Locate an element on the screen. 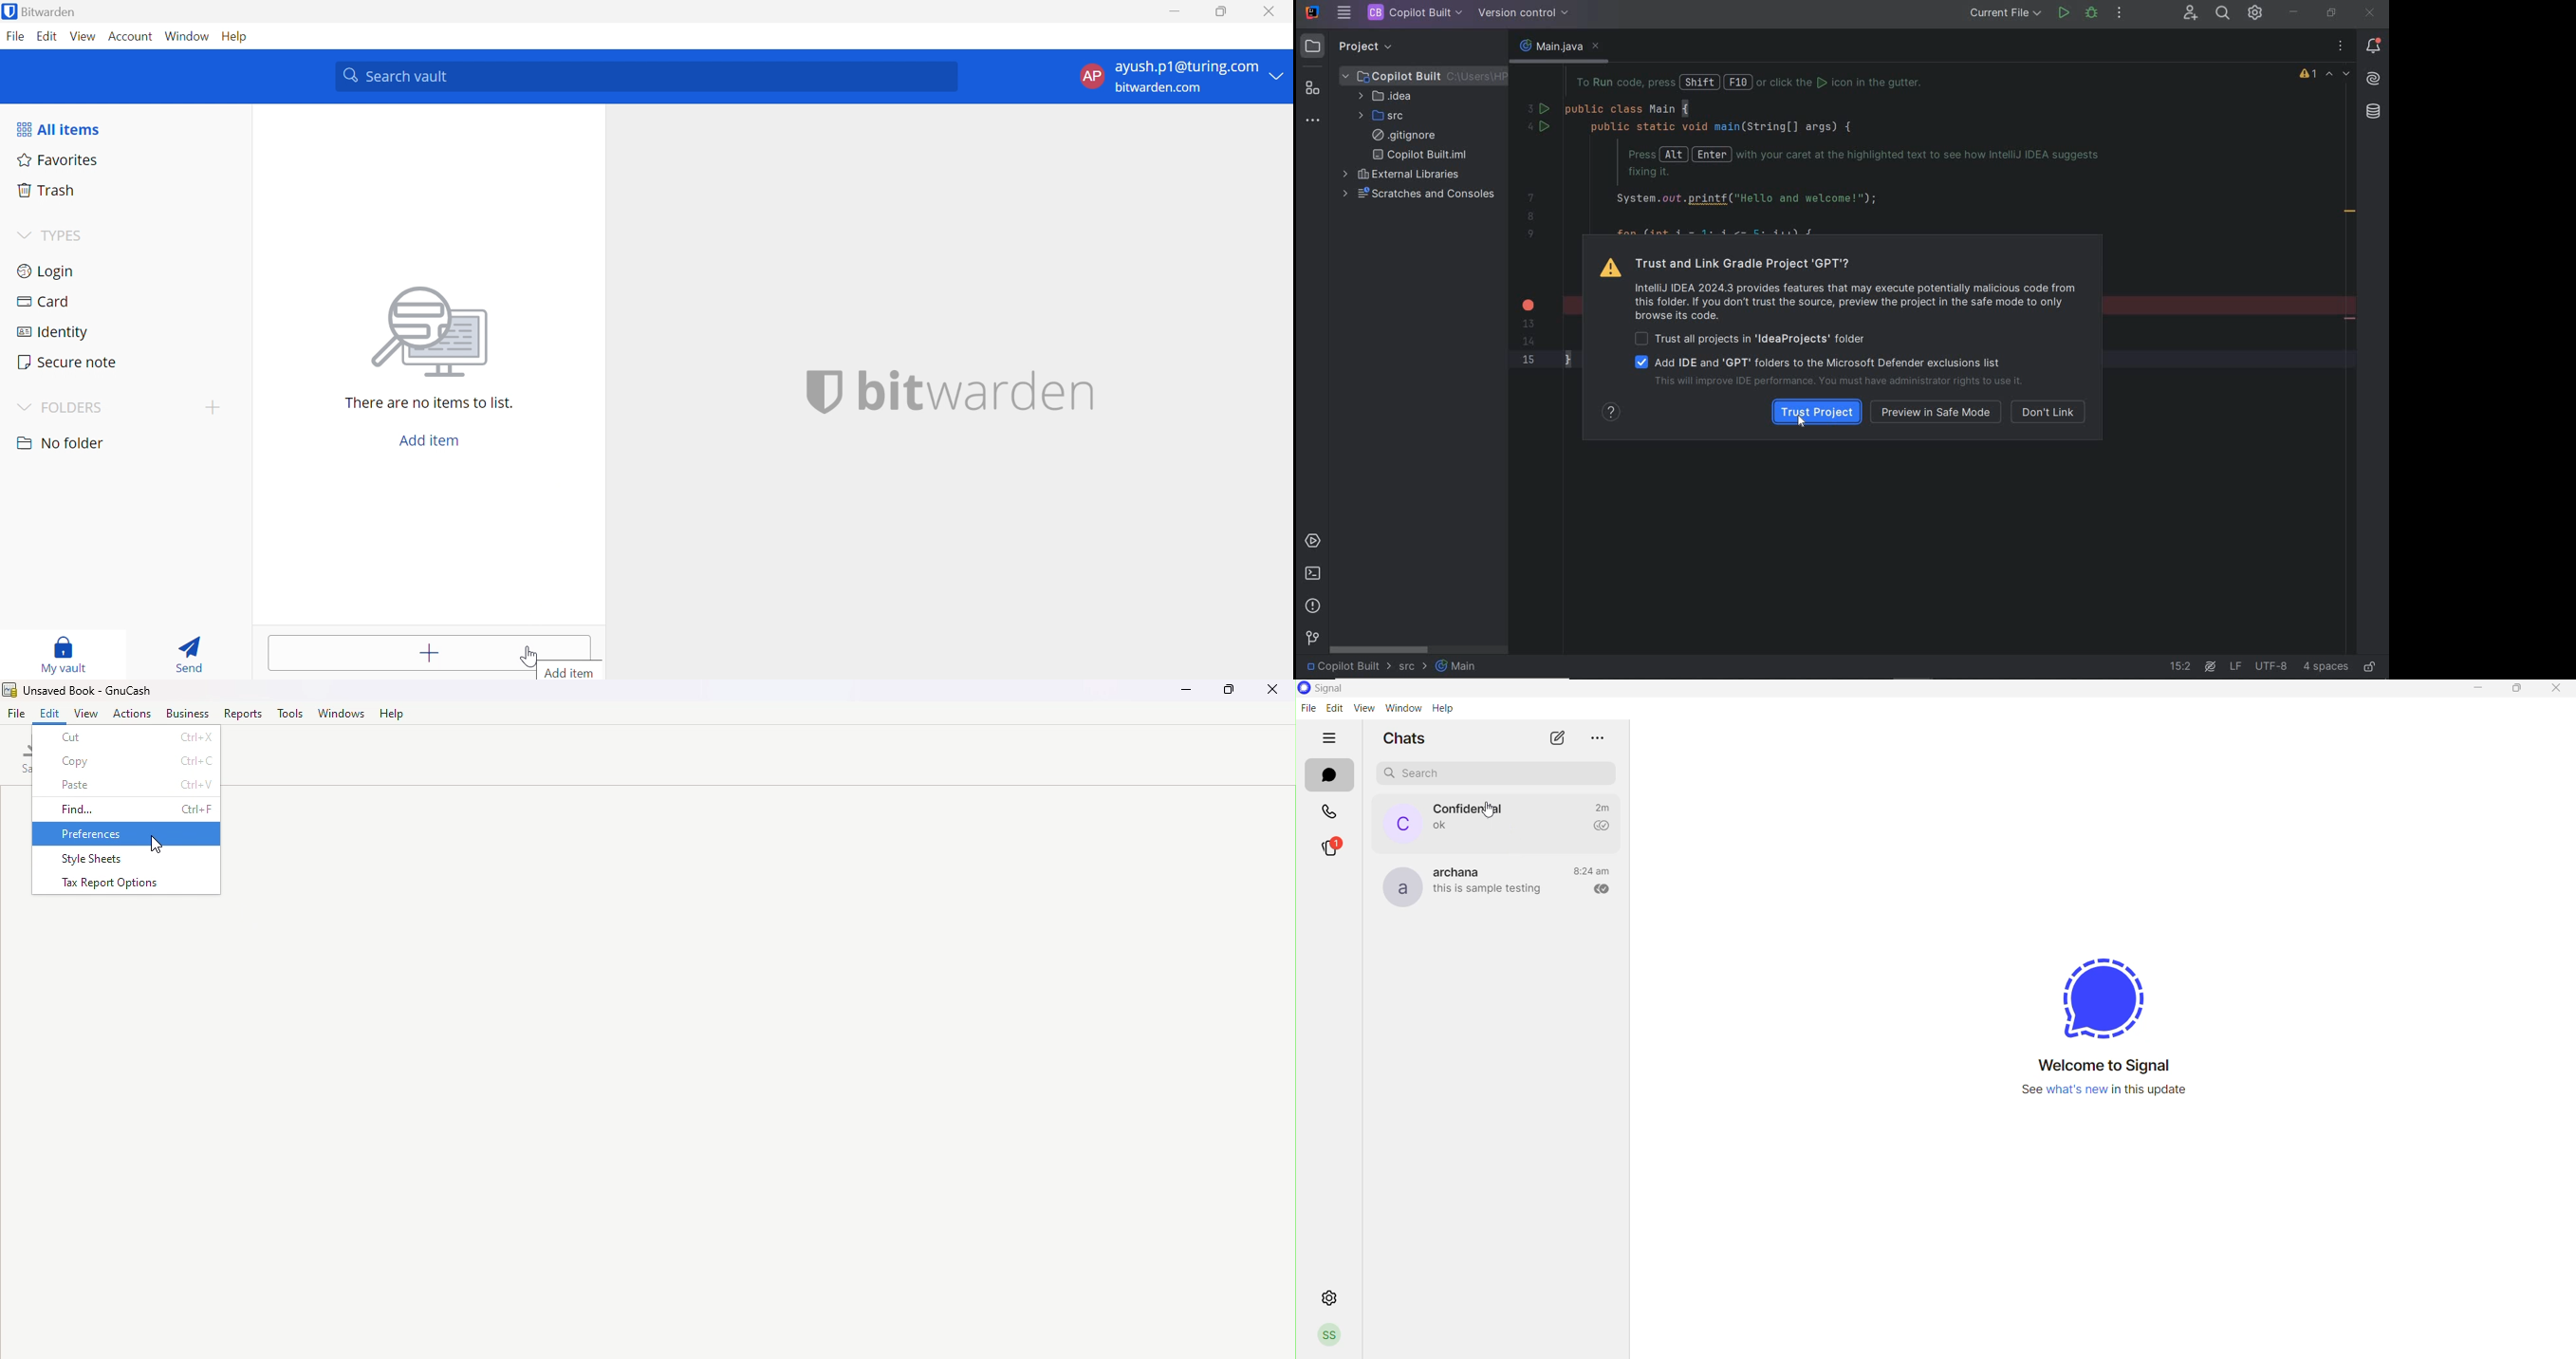 The width and height of the screenshot is (2576, 1372). bitwarden is located at coordinates (951, 392).